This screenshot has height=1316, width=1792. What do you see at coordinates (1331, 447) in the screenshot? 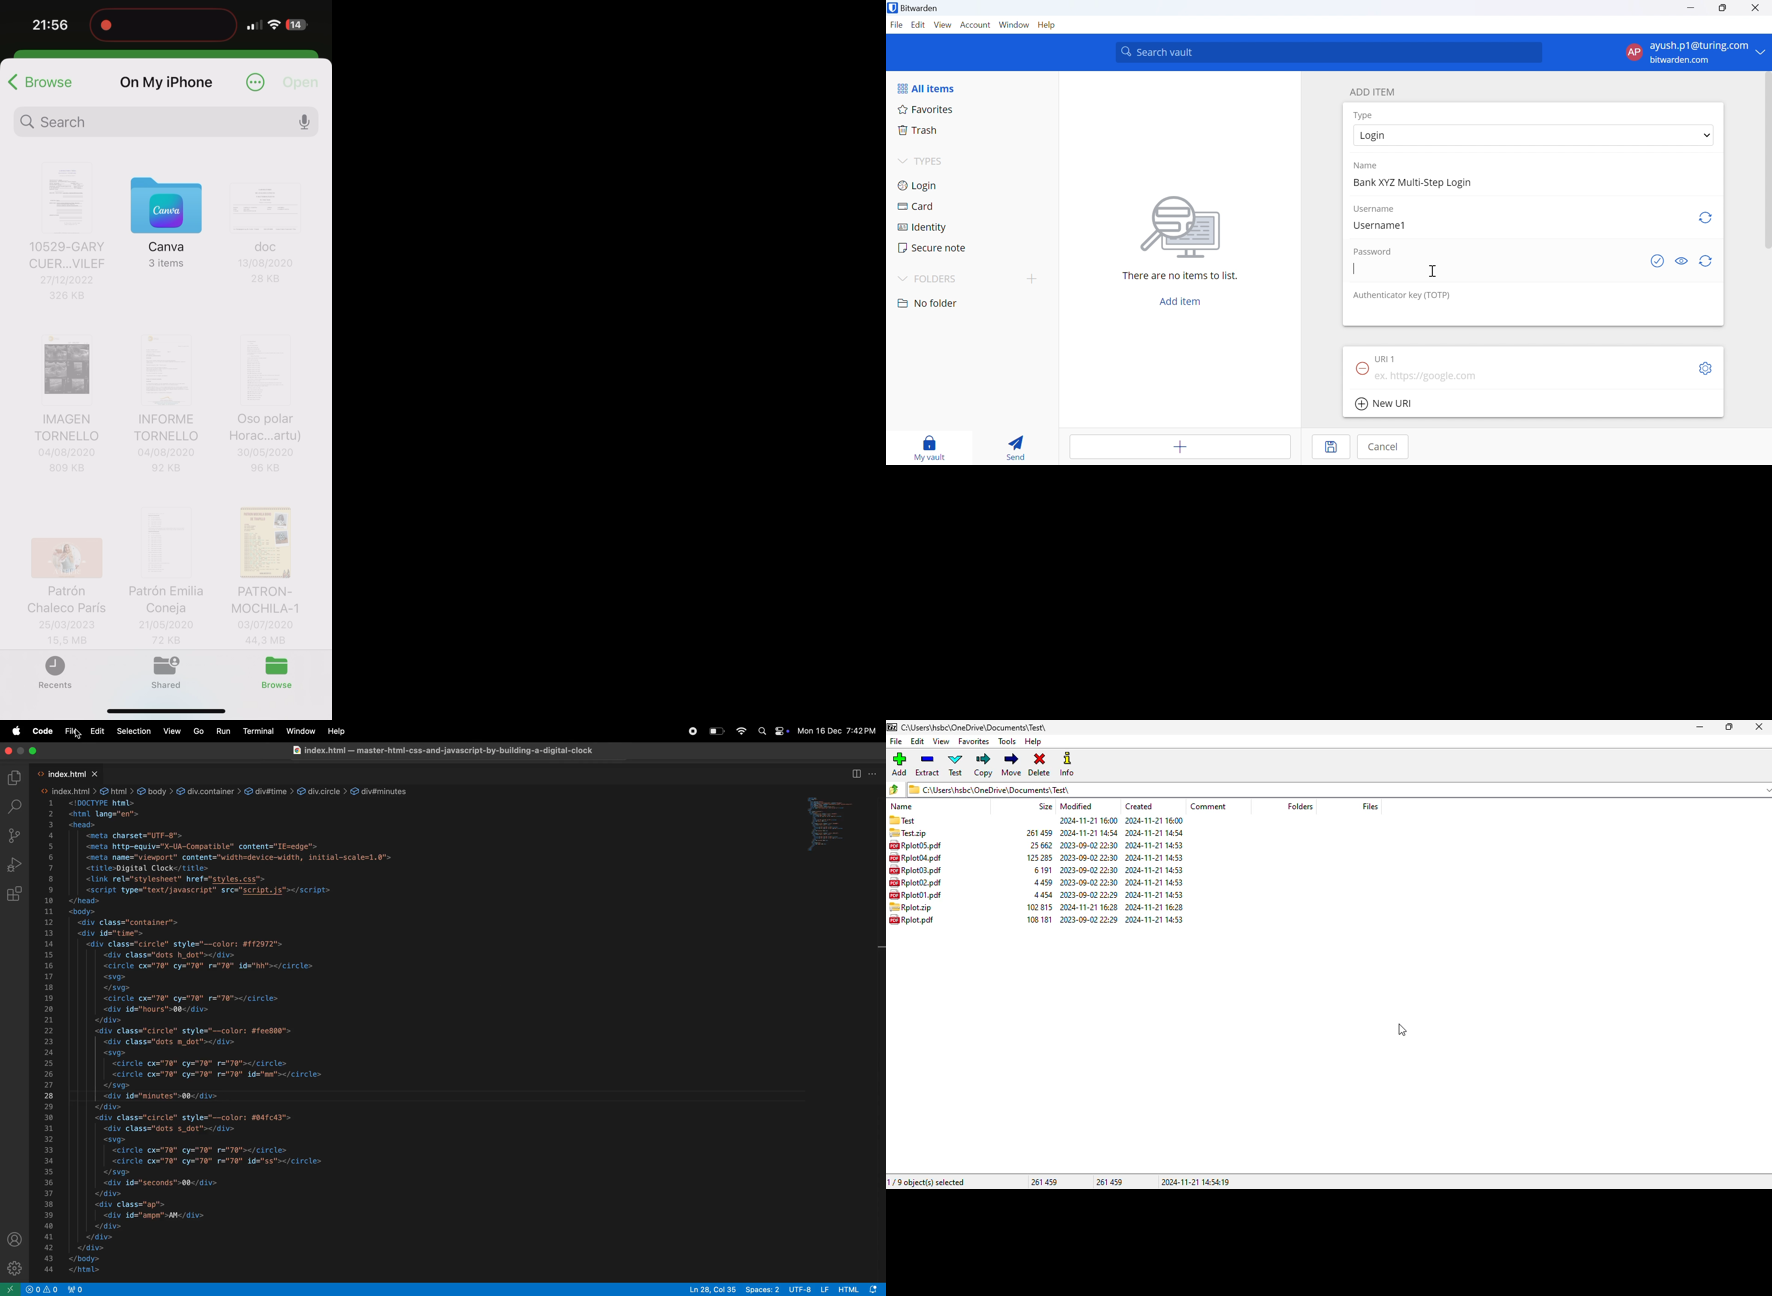
I see `Save` at bounding box center [1331, 447].